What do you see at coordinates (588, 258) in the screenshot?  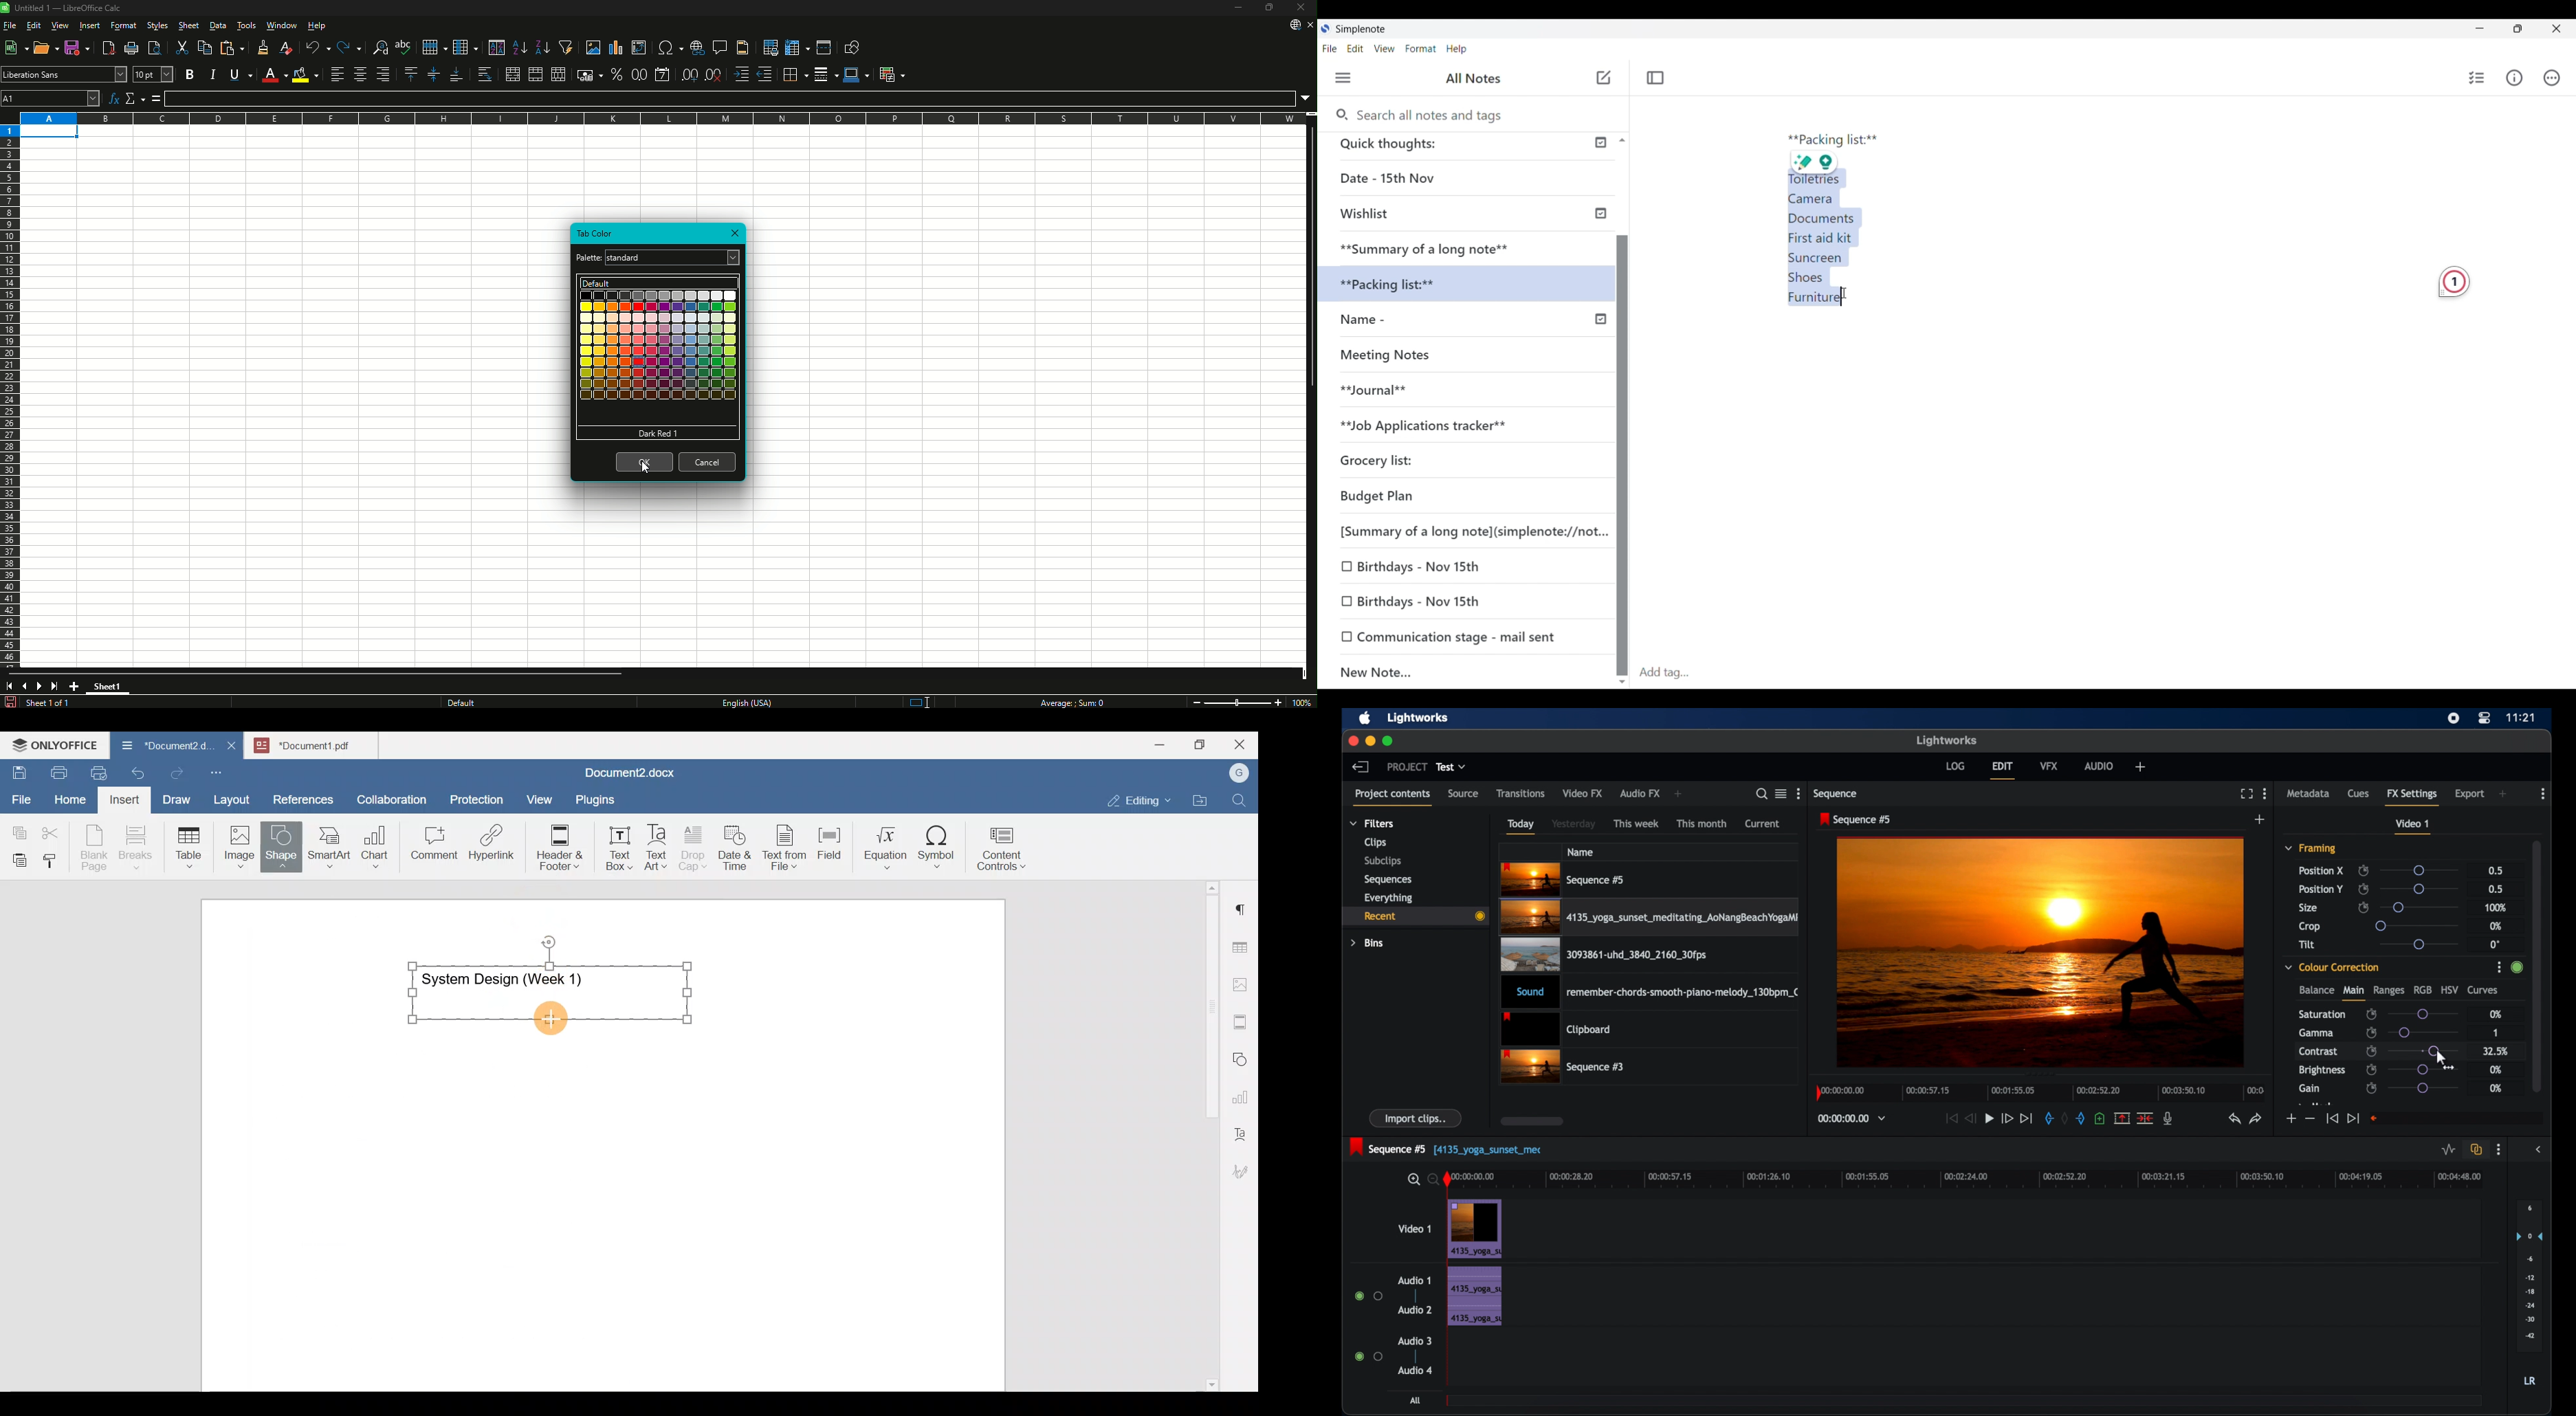 I see `Text` at bounding box center [588, 258].